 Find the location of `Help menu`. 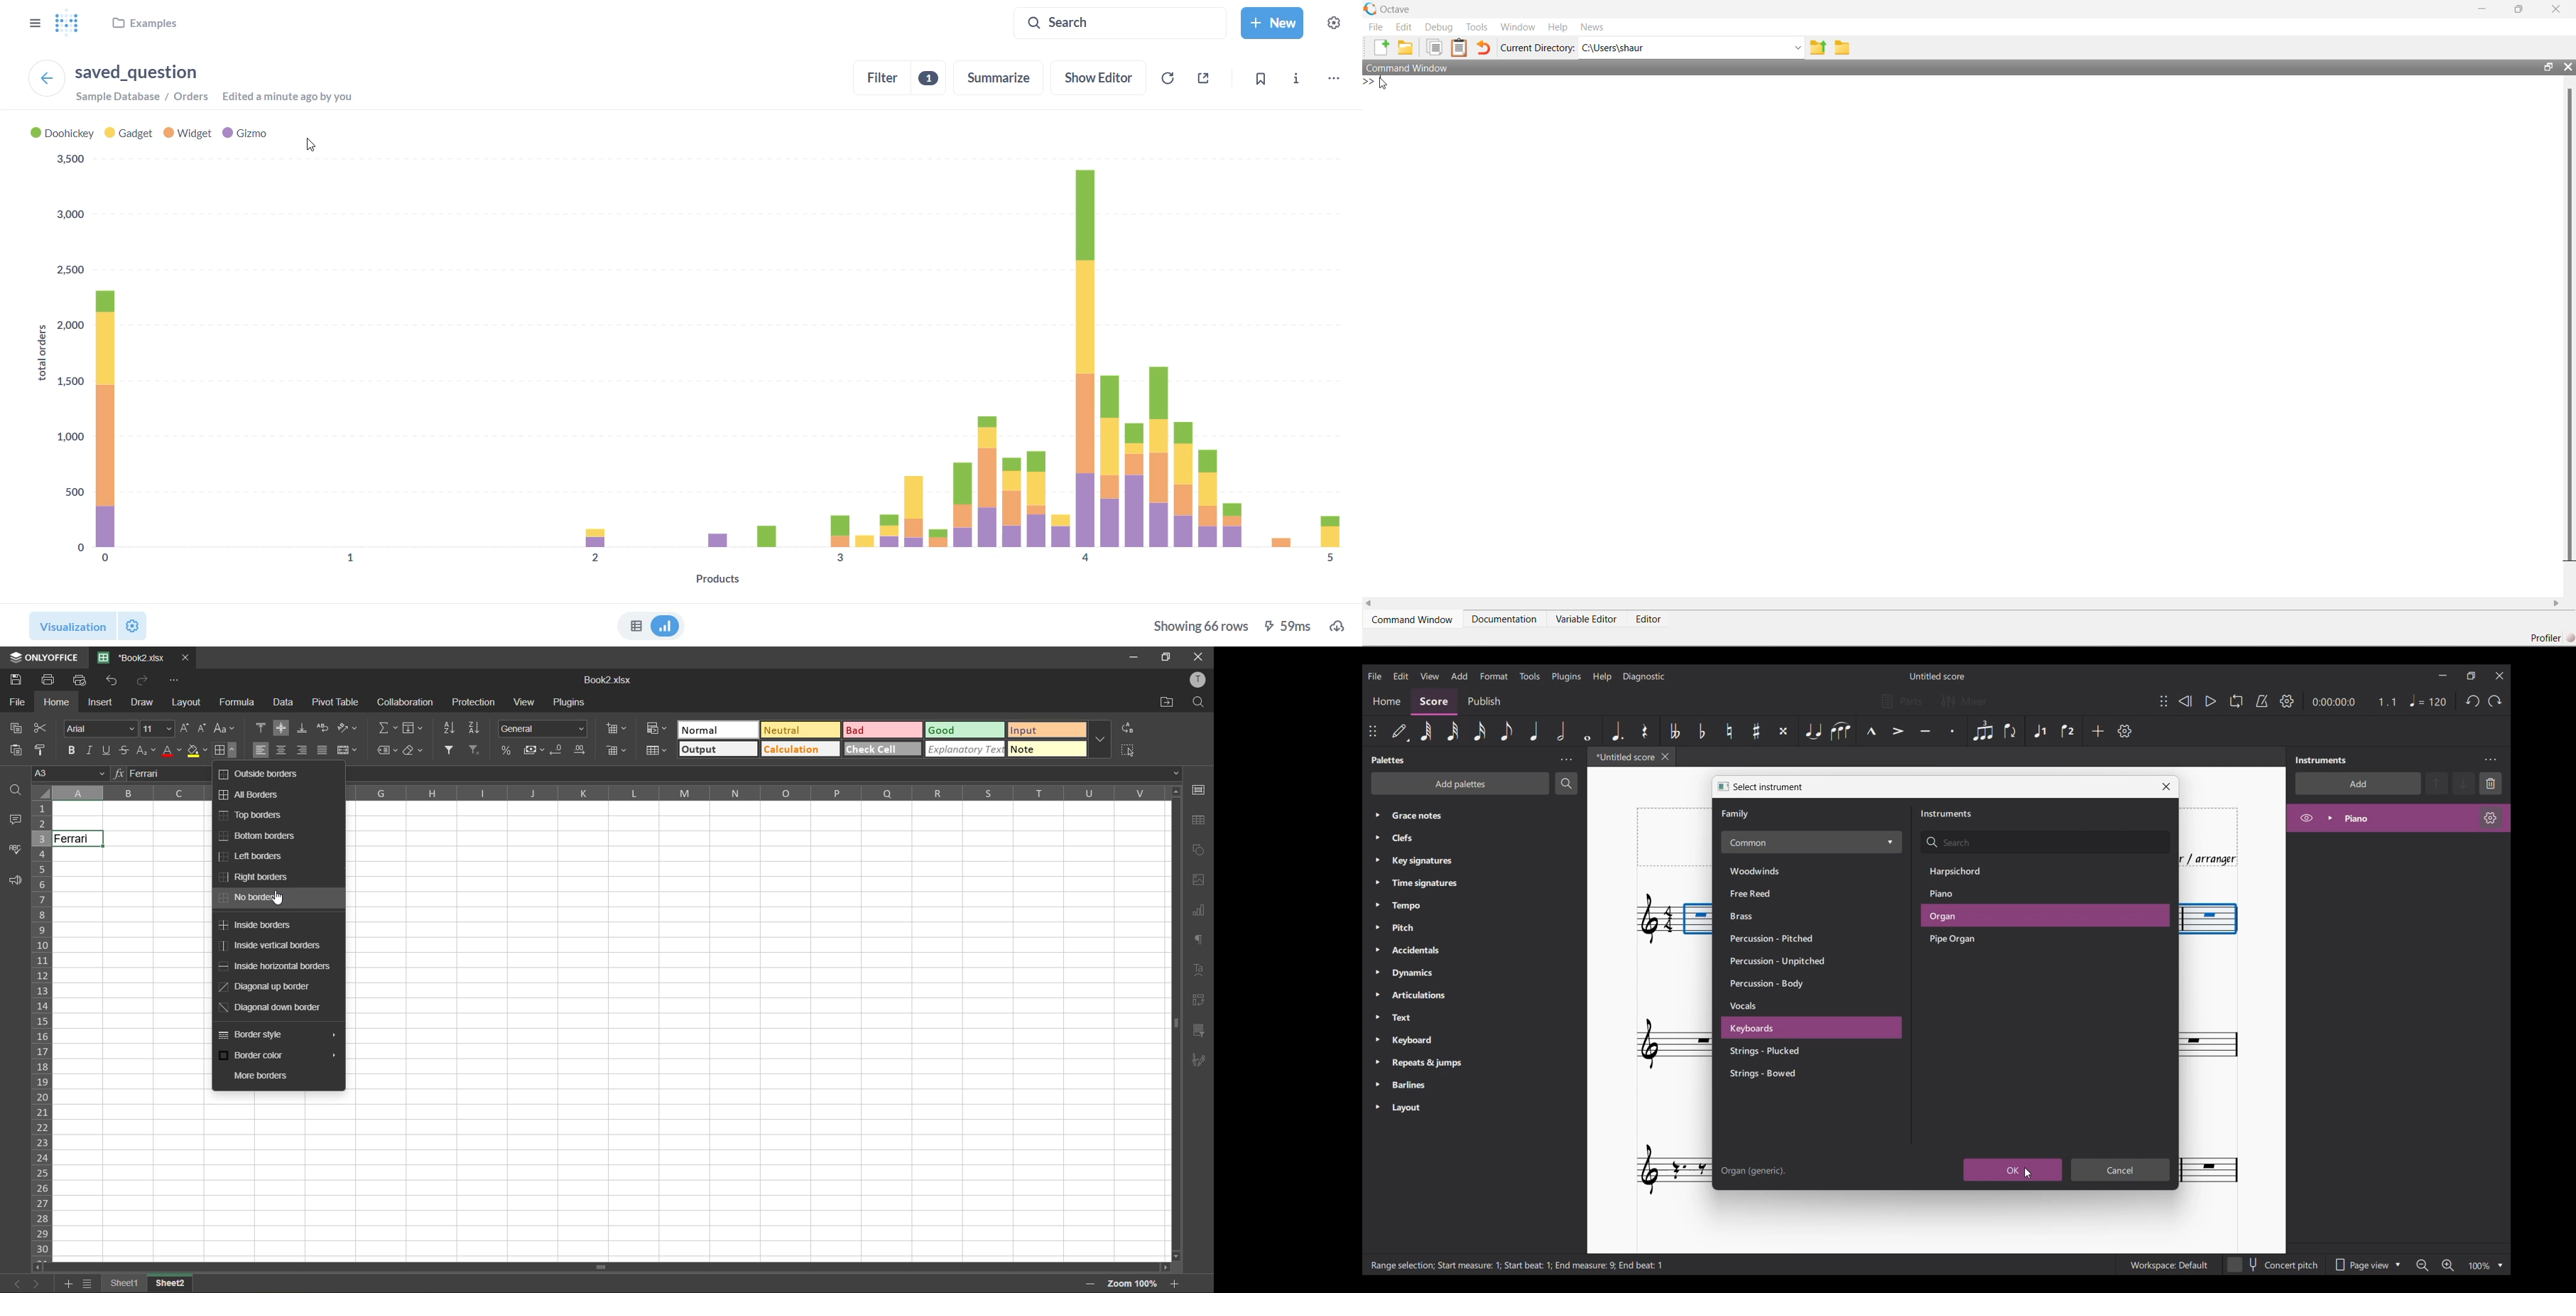

Help menu is located at coordinates (1603, 676).